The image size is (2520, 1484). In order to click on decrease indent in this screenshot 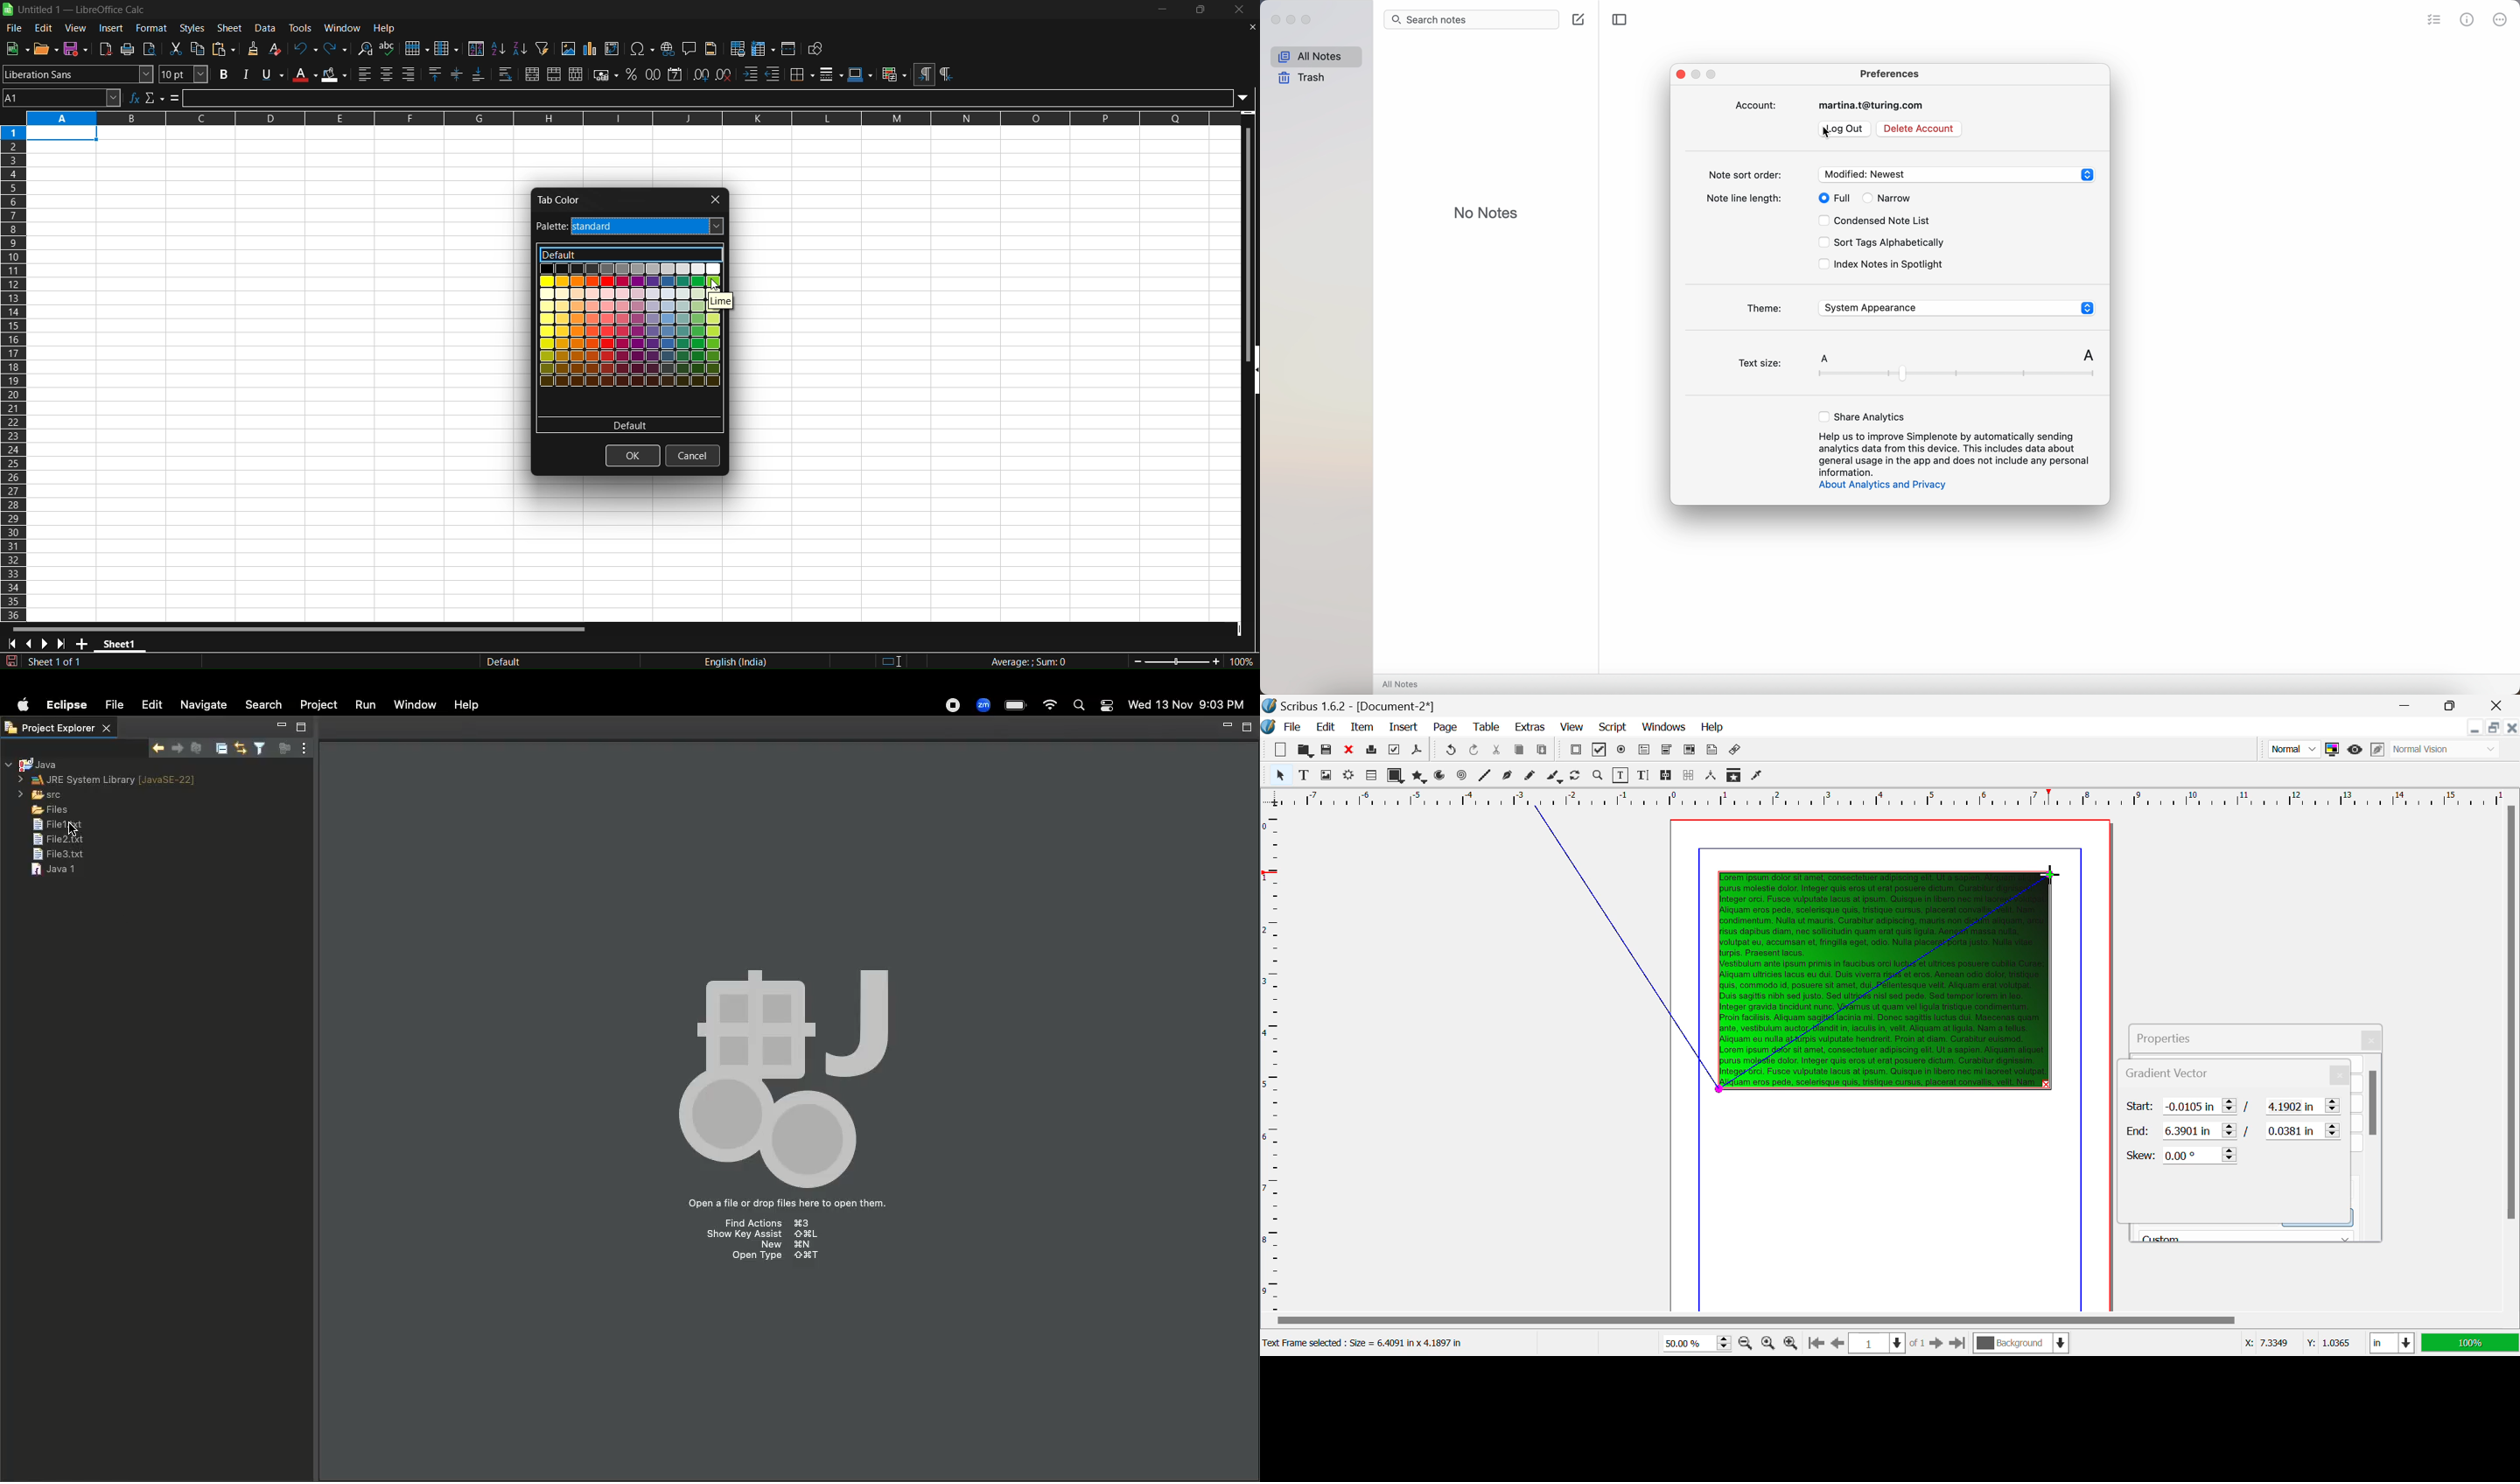, I will do `click(774, 74)`.